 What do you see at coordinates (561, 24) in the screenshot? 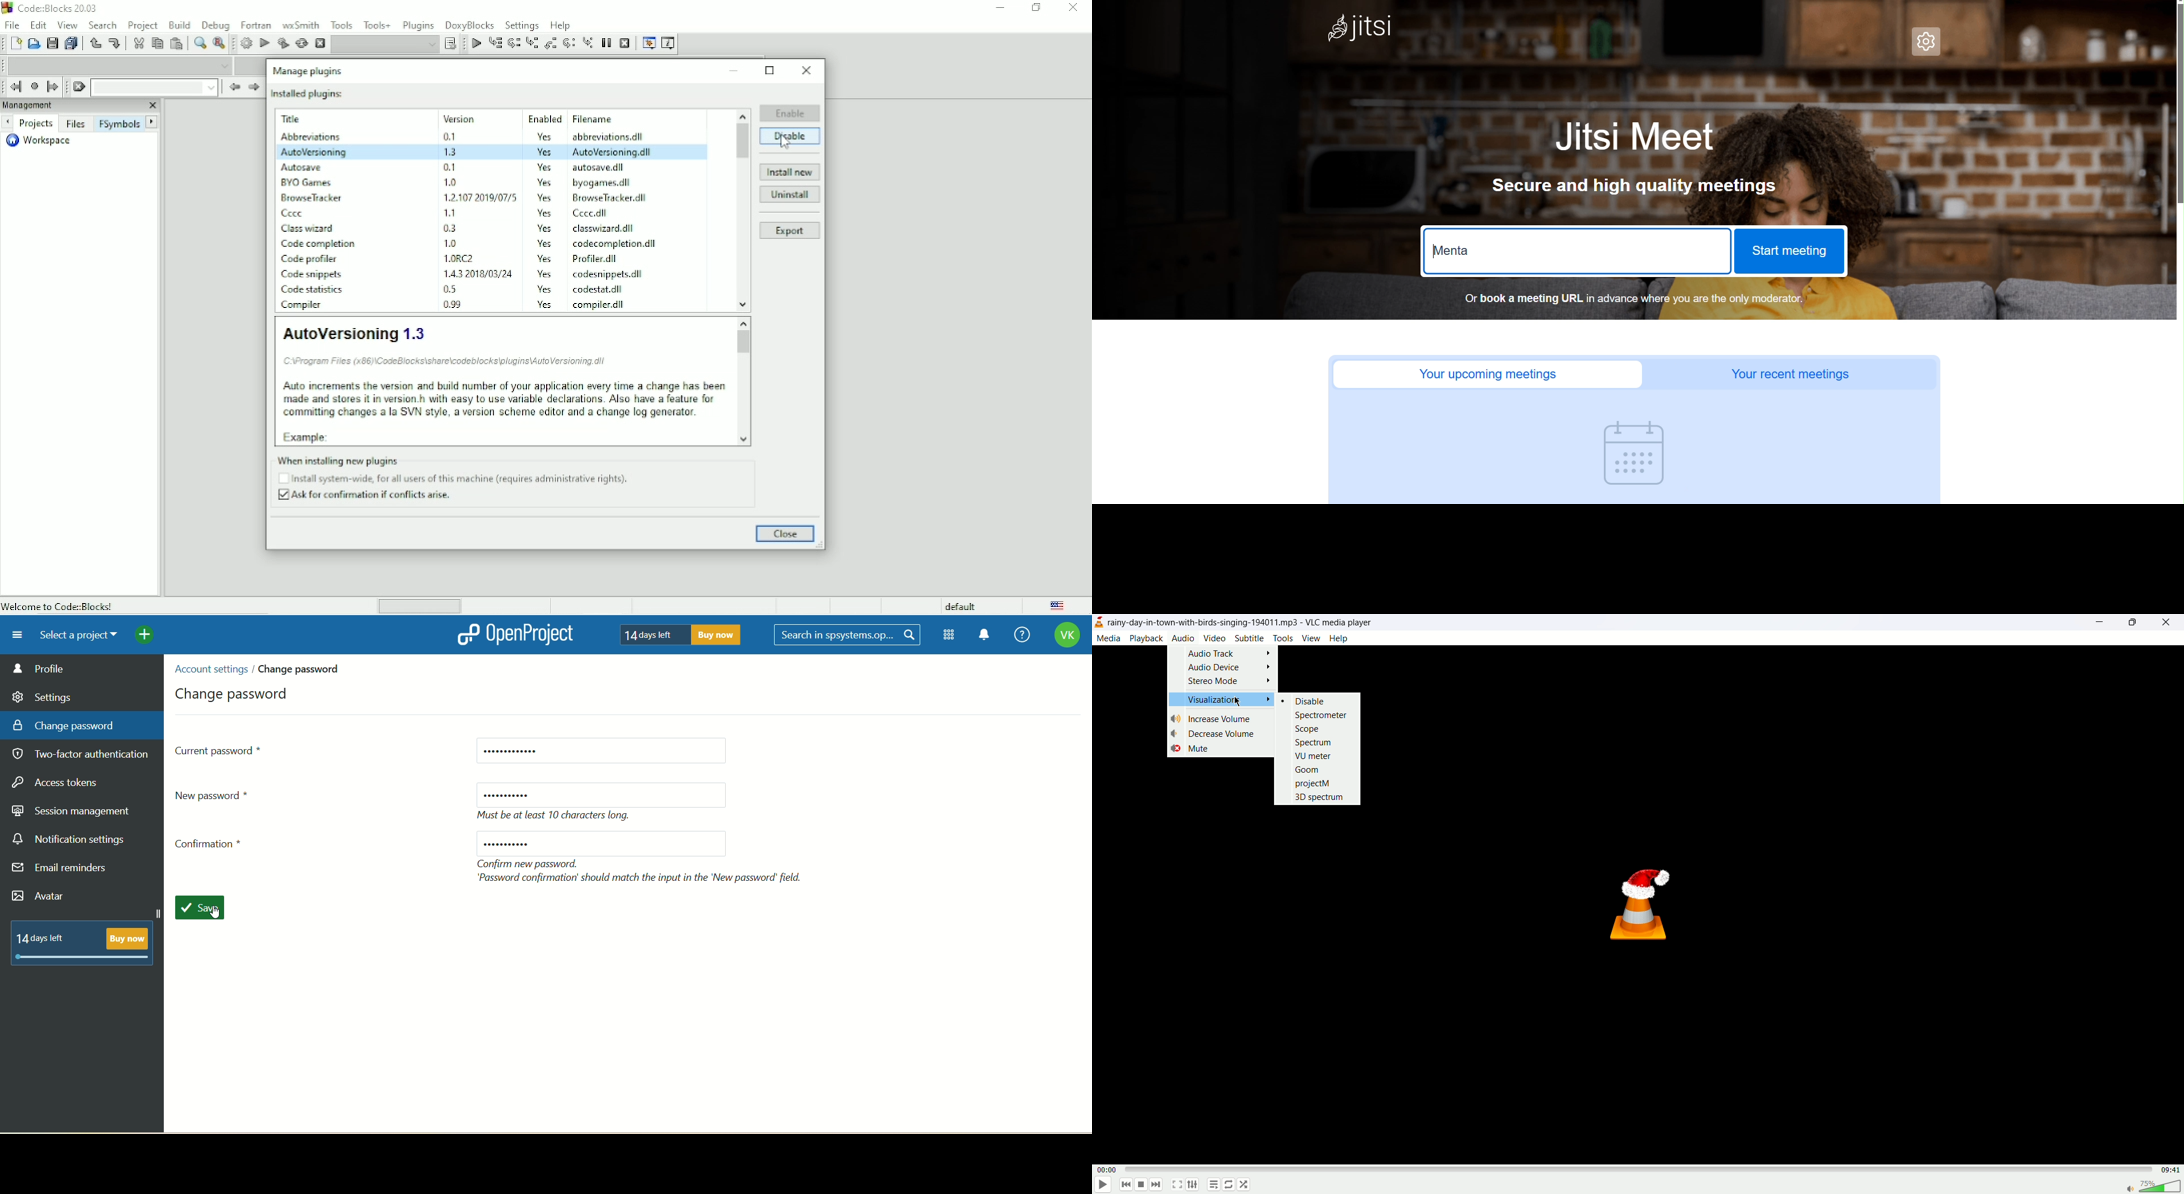
I see `Help` at bounding box center [561, 24].